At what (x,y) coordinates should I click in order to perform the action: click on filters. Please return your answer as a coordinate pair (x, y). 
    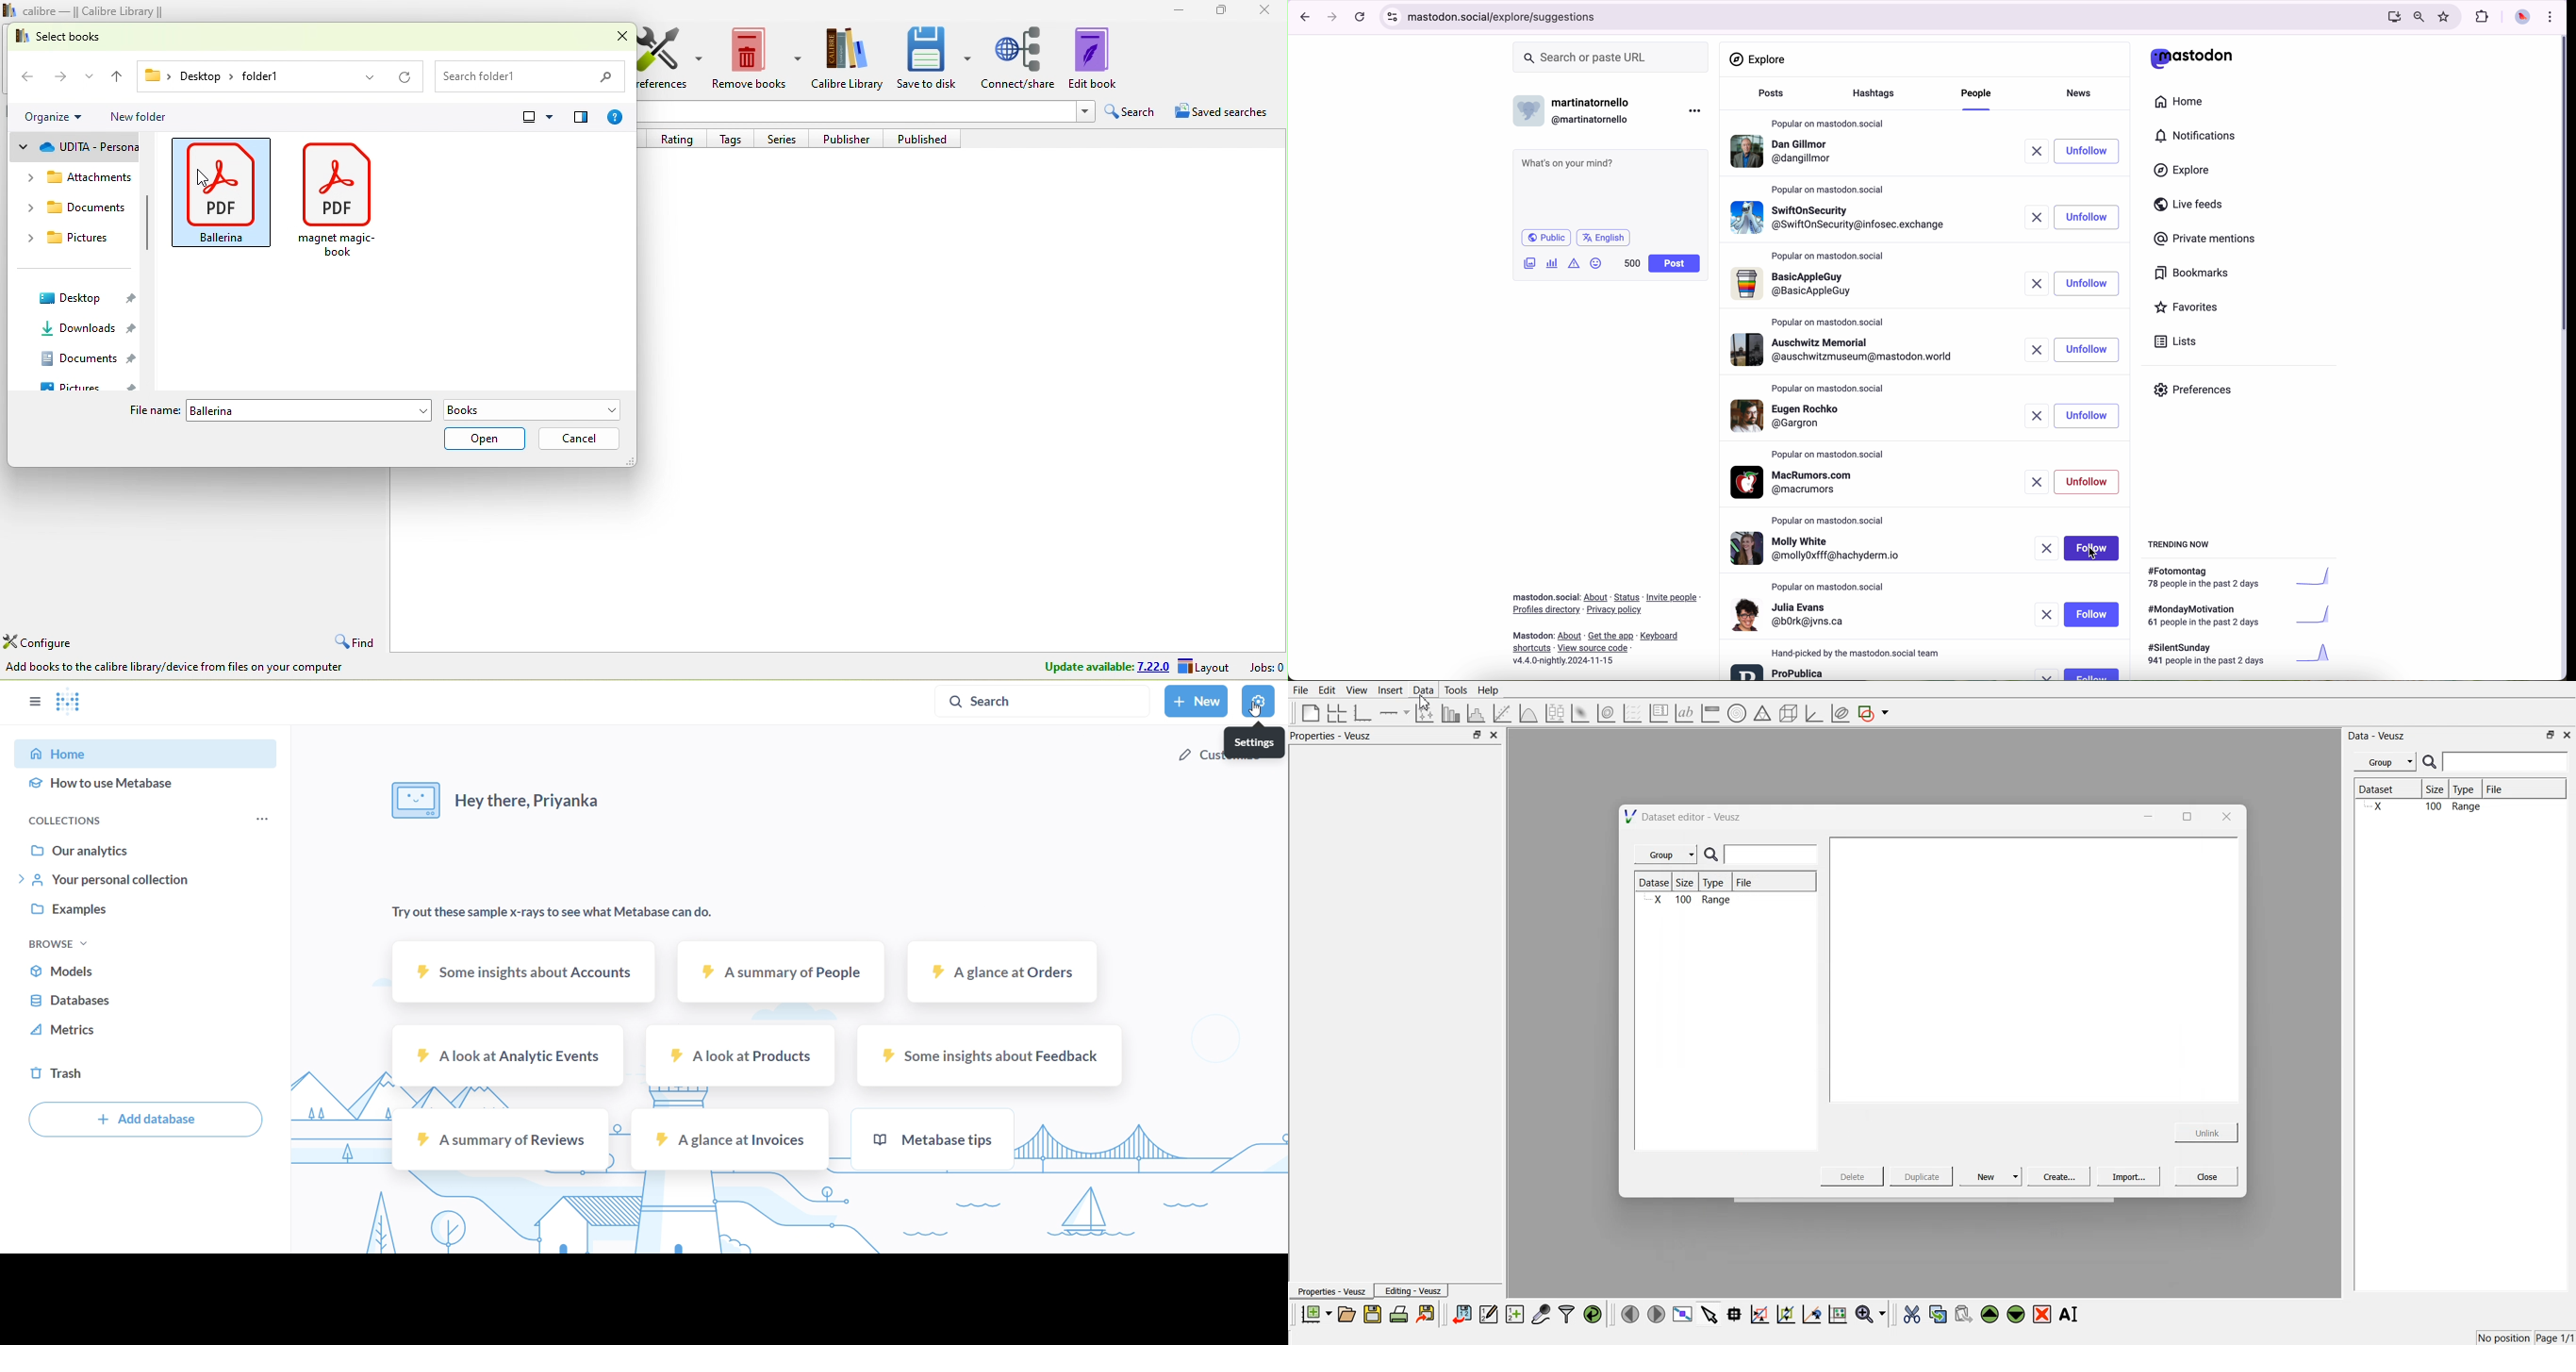
    Looking at the image, I should click on (1565, 1314).